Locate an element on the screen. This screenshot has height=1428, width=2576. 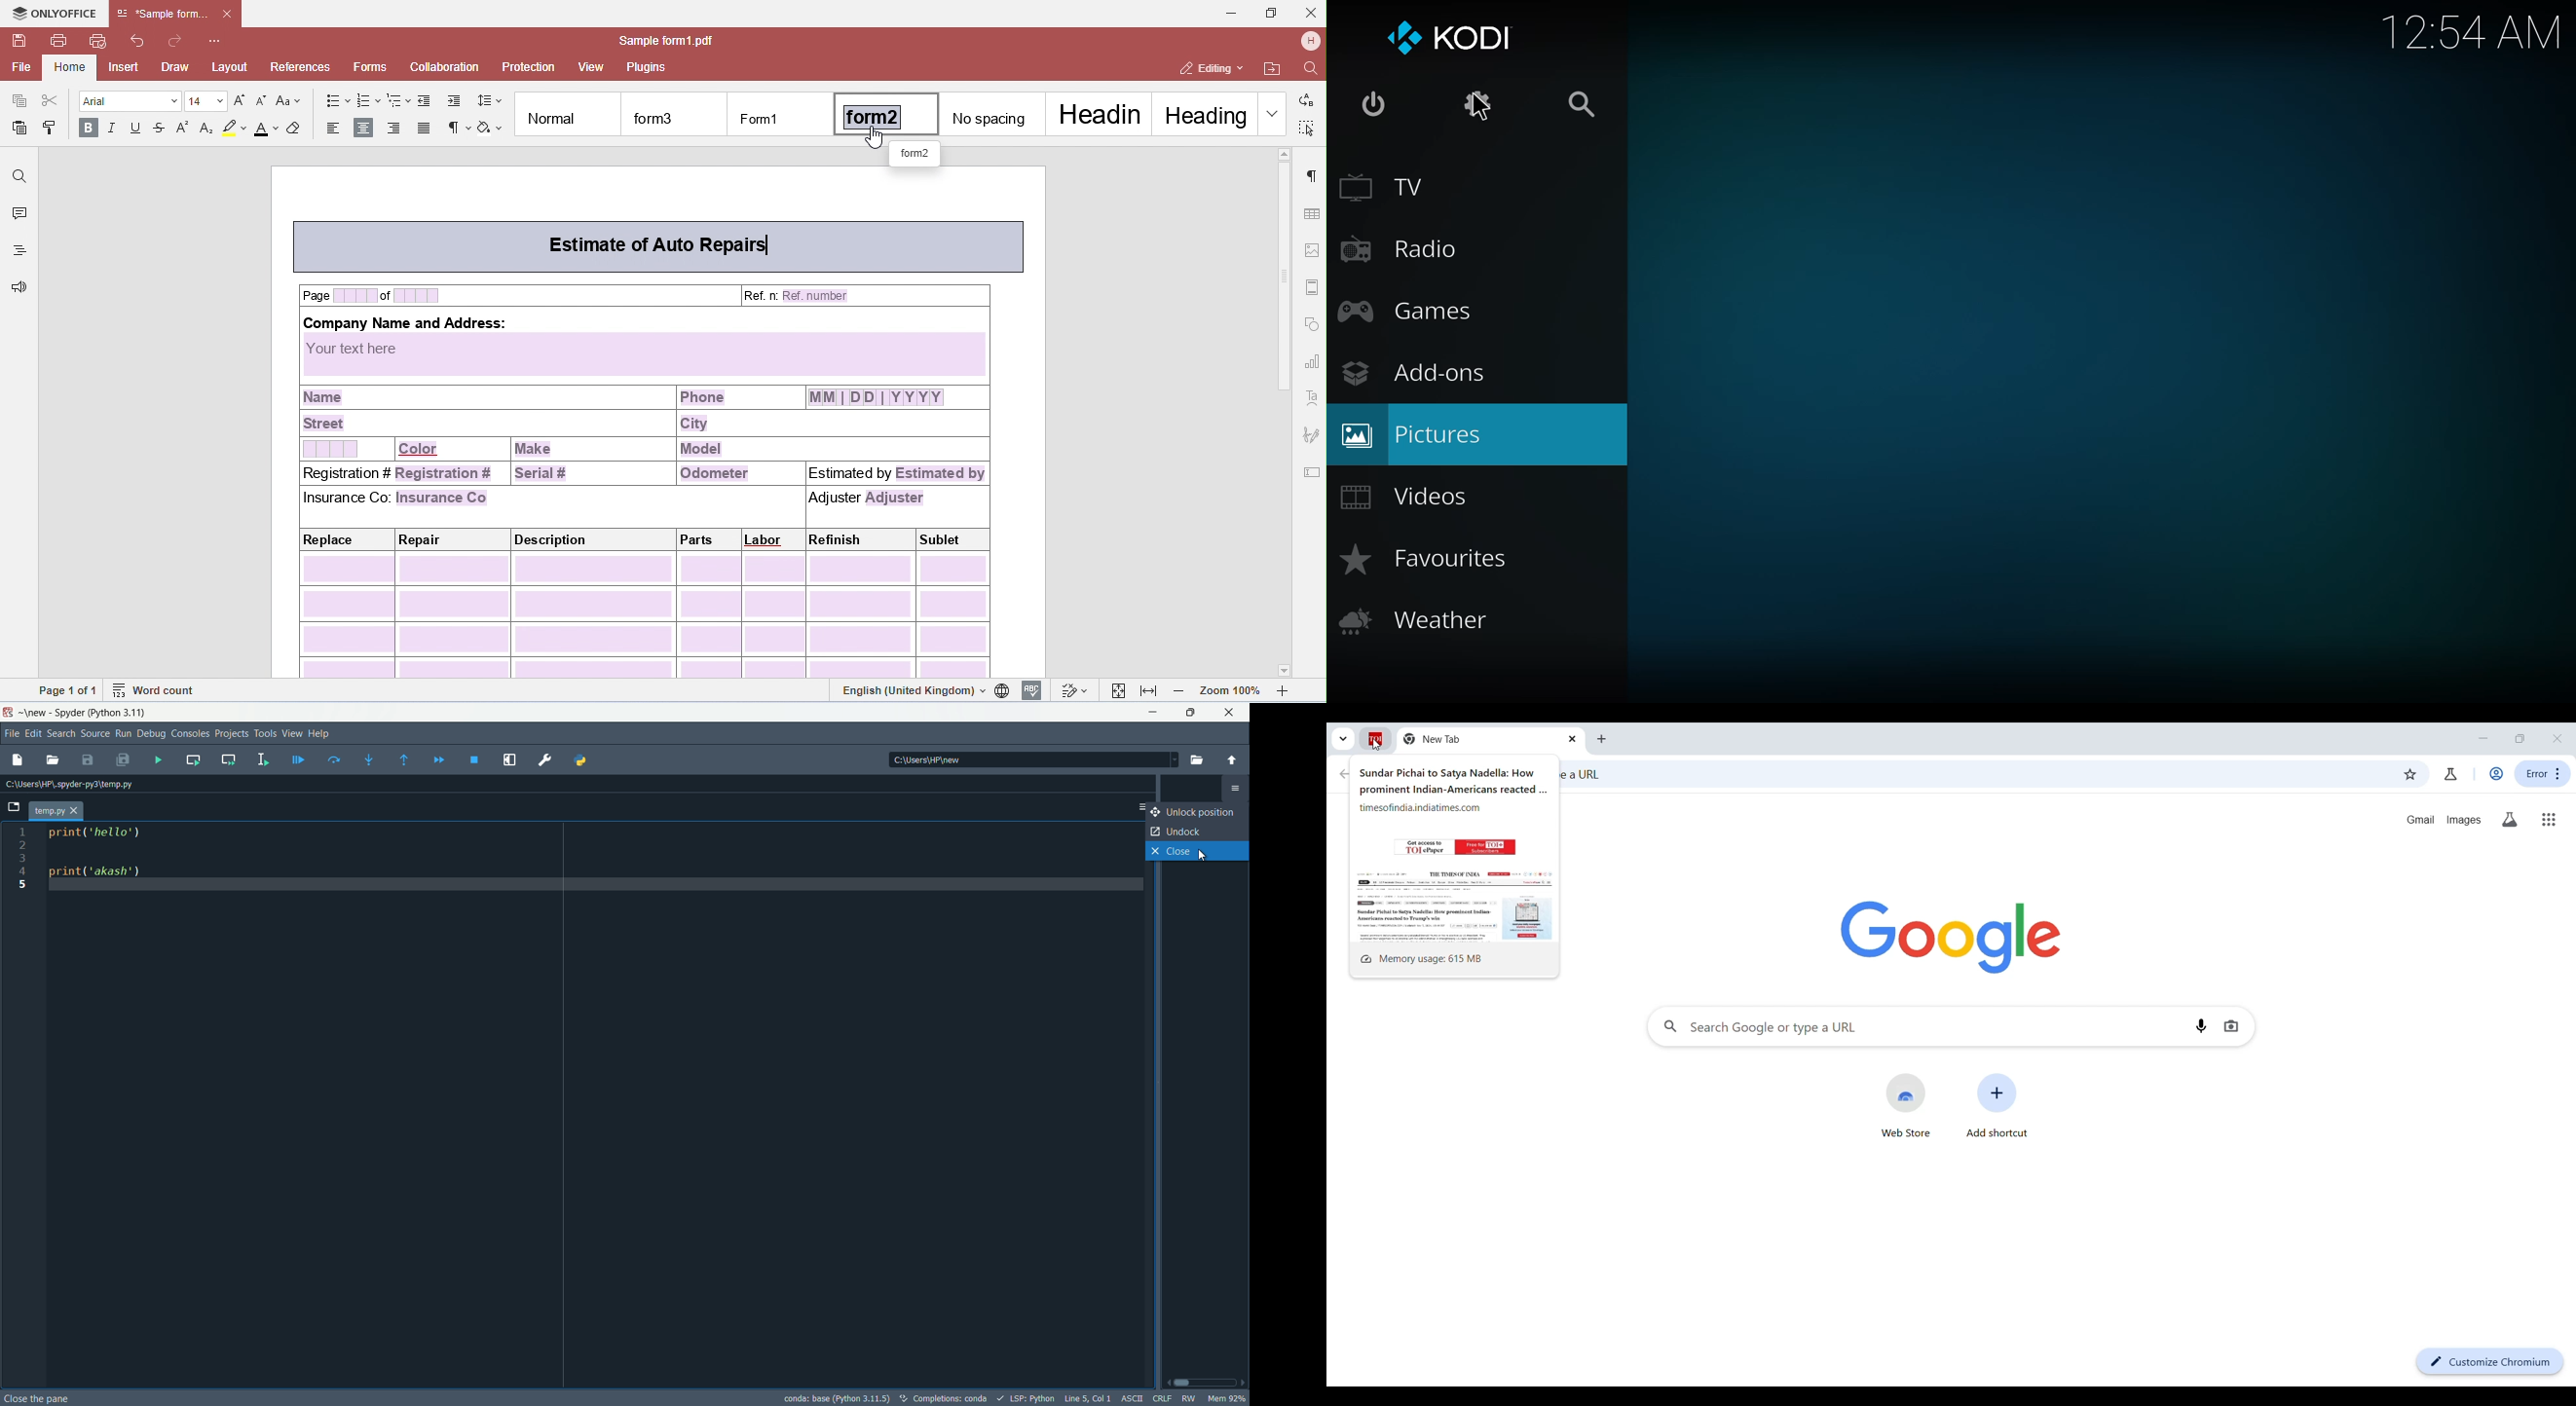
Close current tab is located at coordinates (1572, 739).